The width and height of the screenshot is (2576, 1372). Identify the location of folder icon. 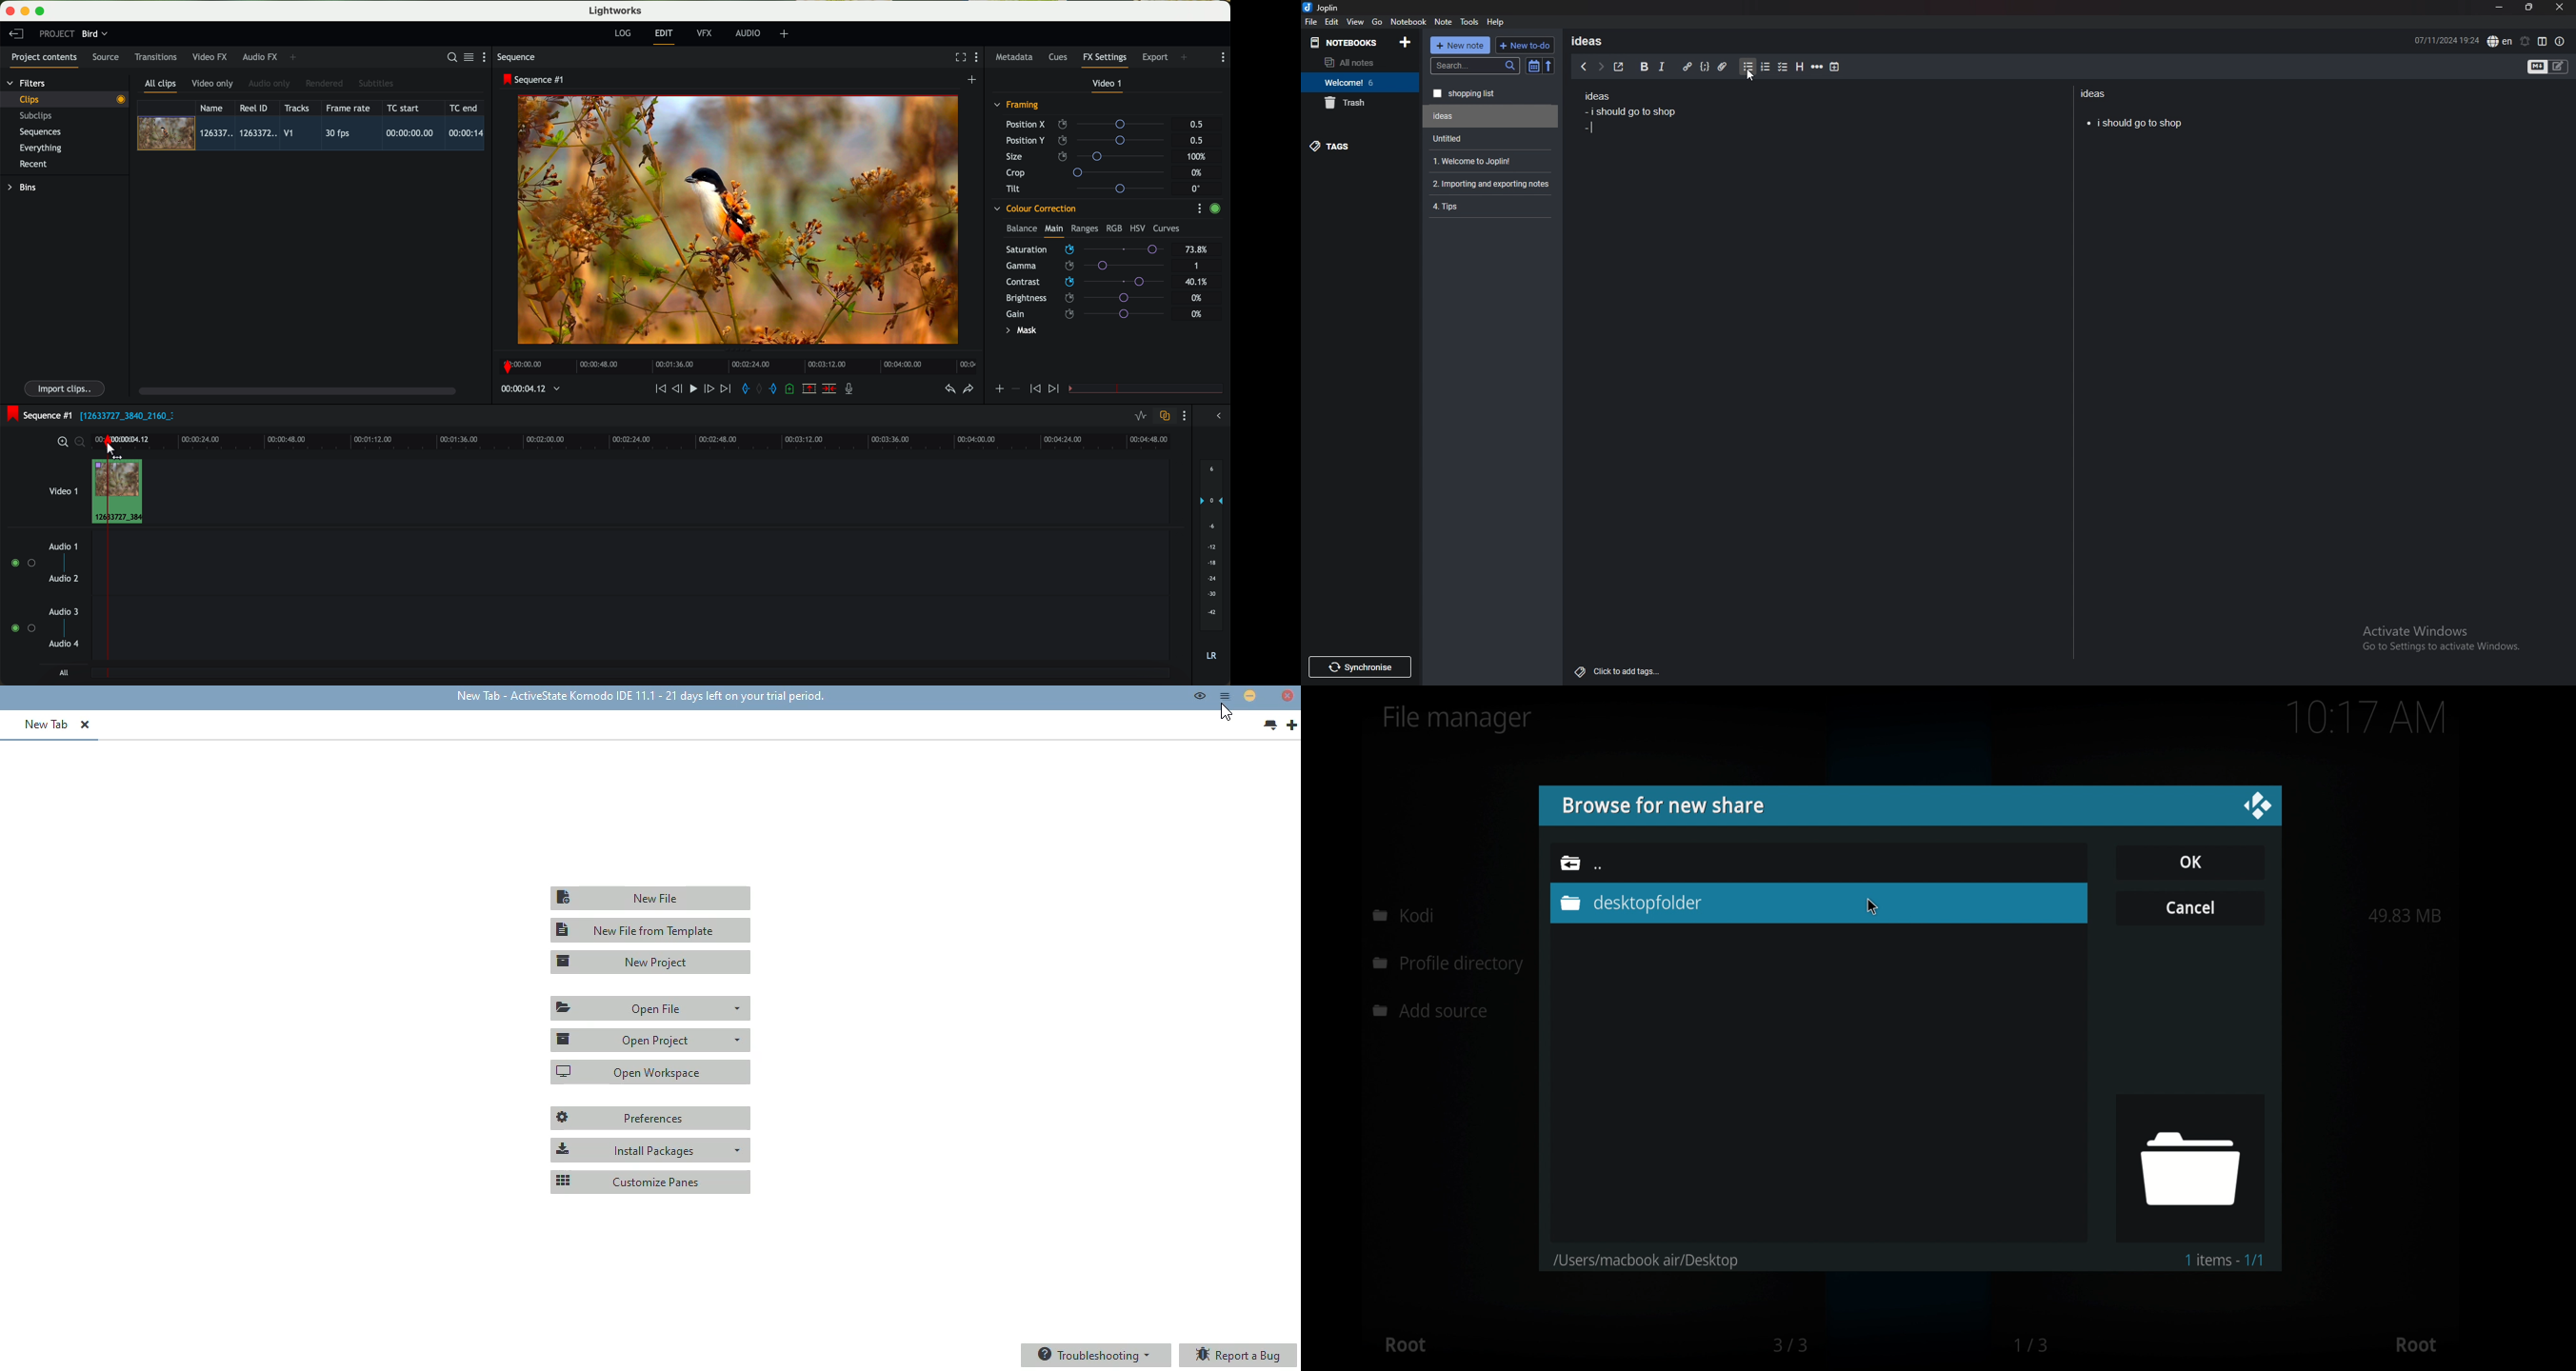
(2189, 1167).